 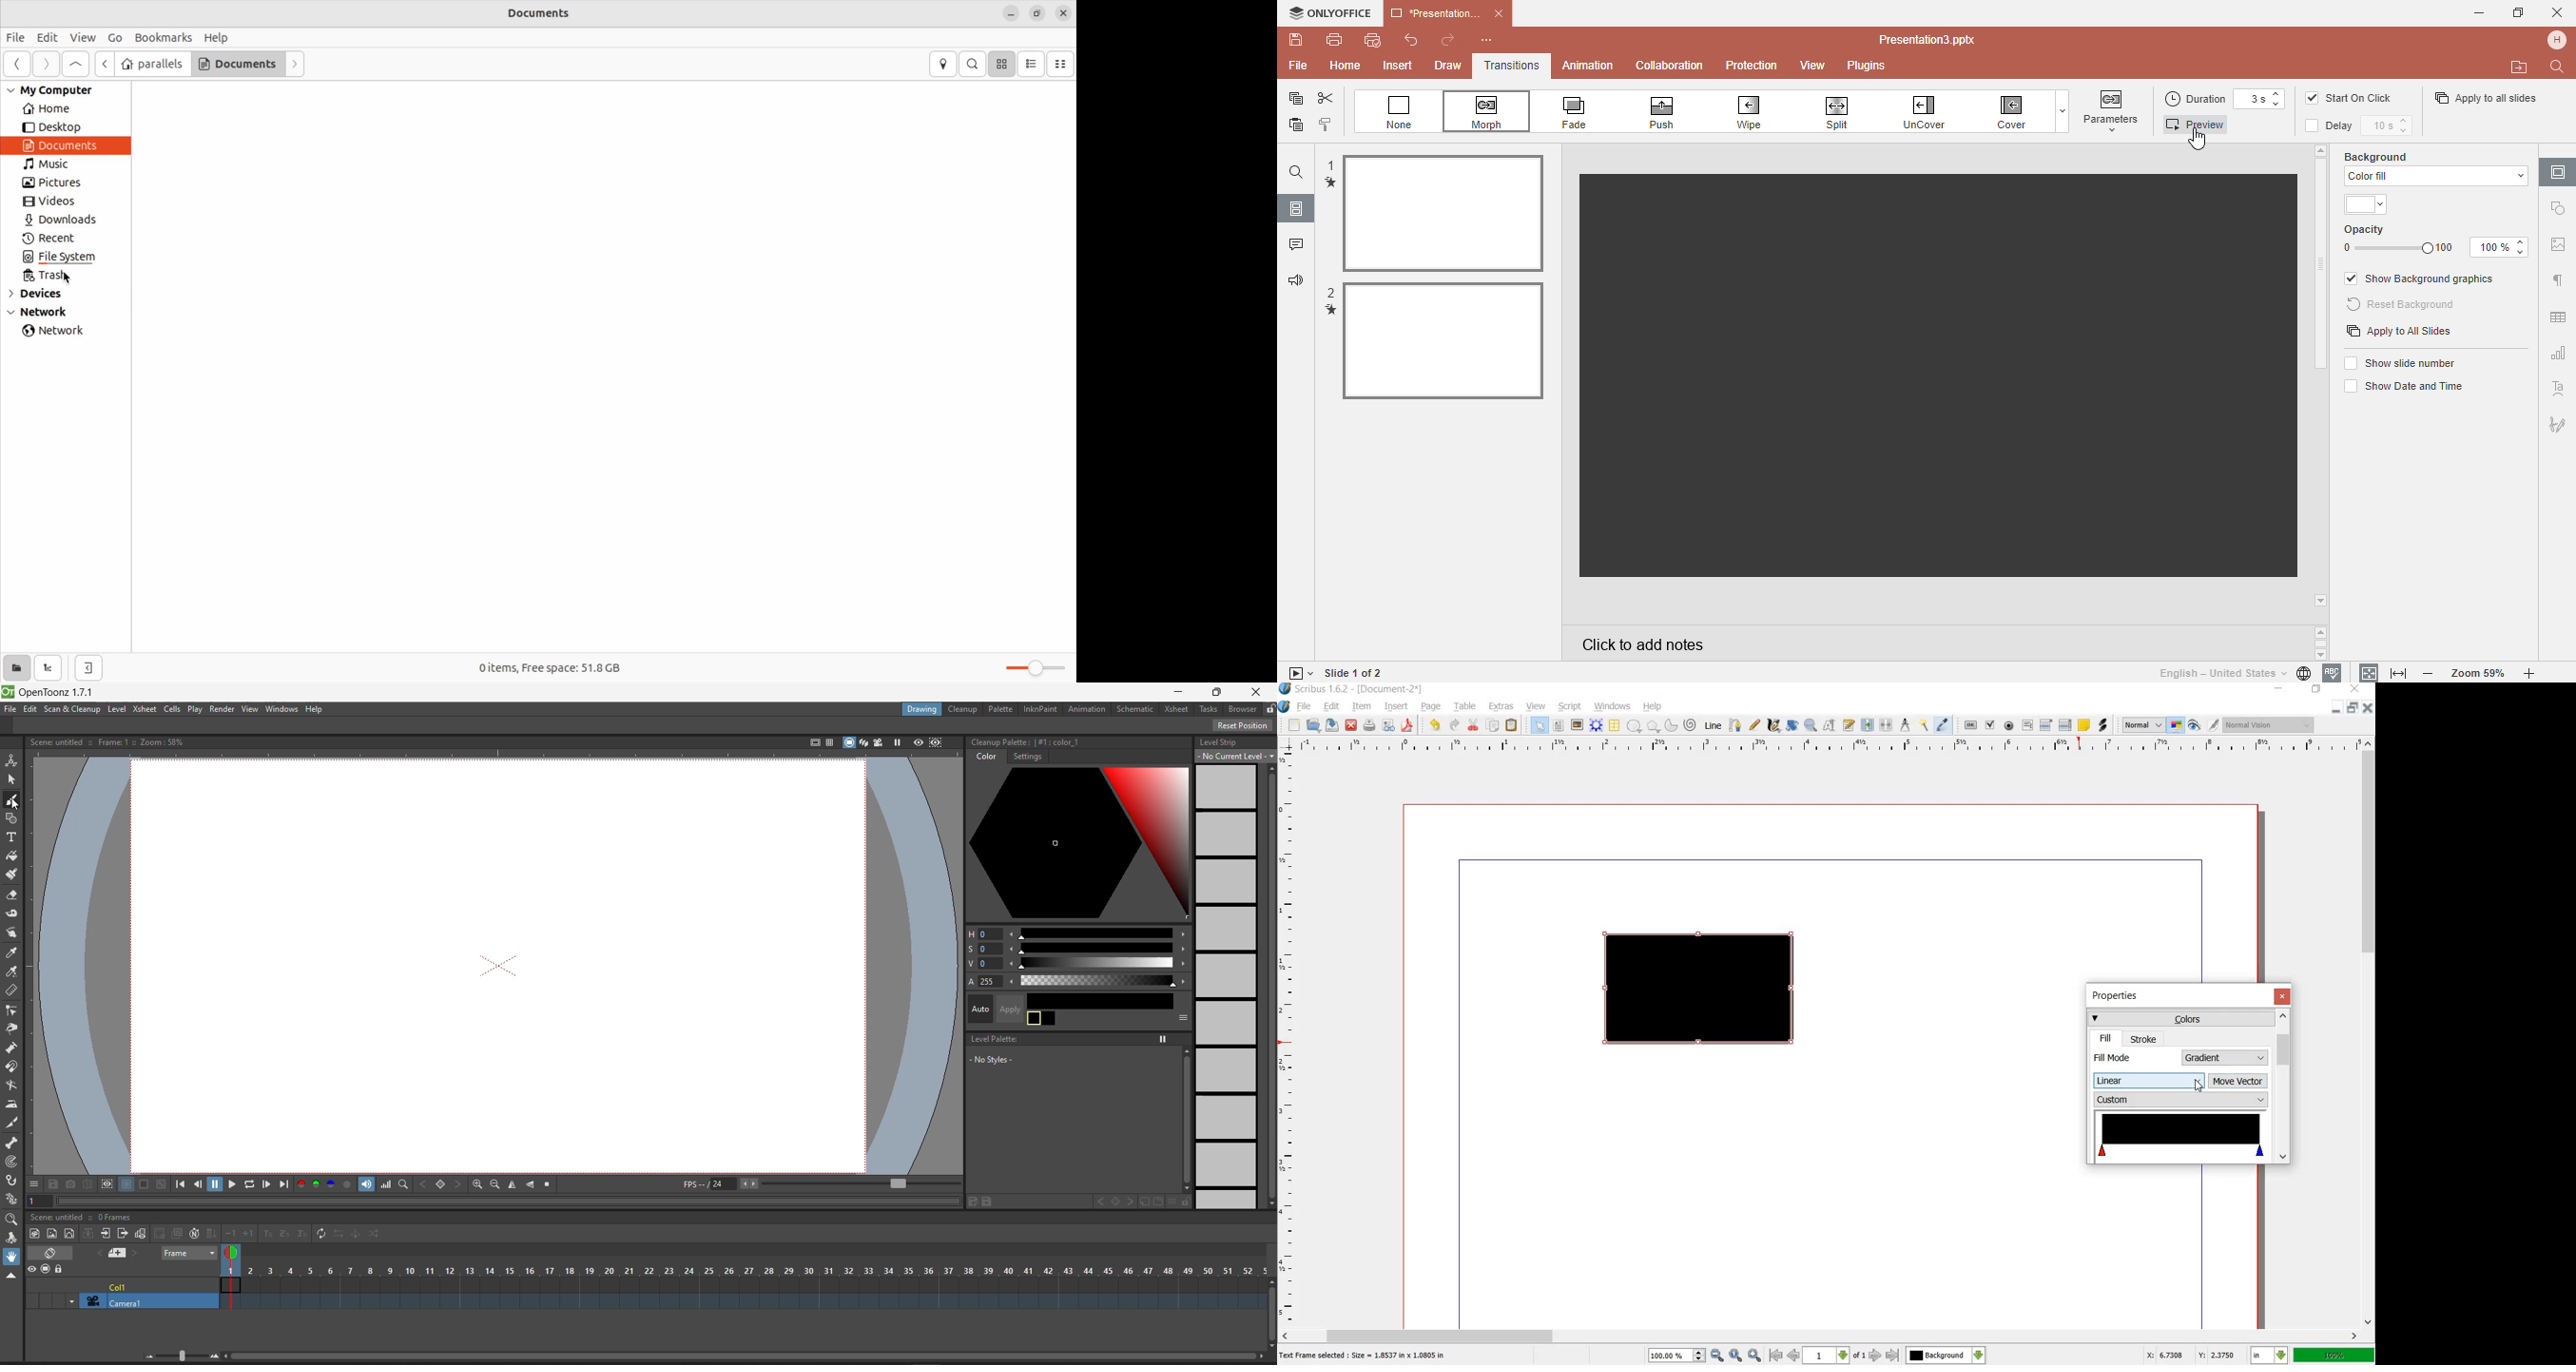 I want to click on image frame, so click(x=1576, y=725).